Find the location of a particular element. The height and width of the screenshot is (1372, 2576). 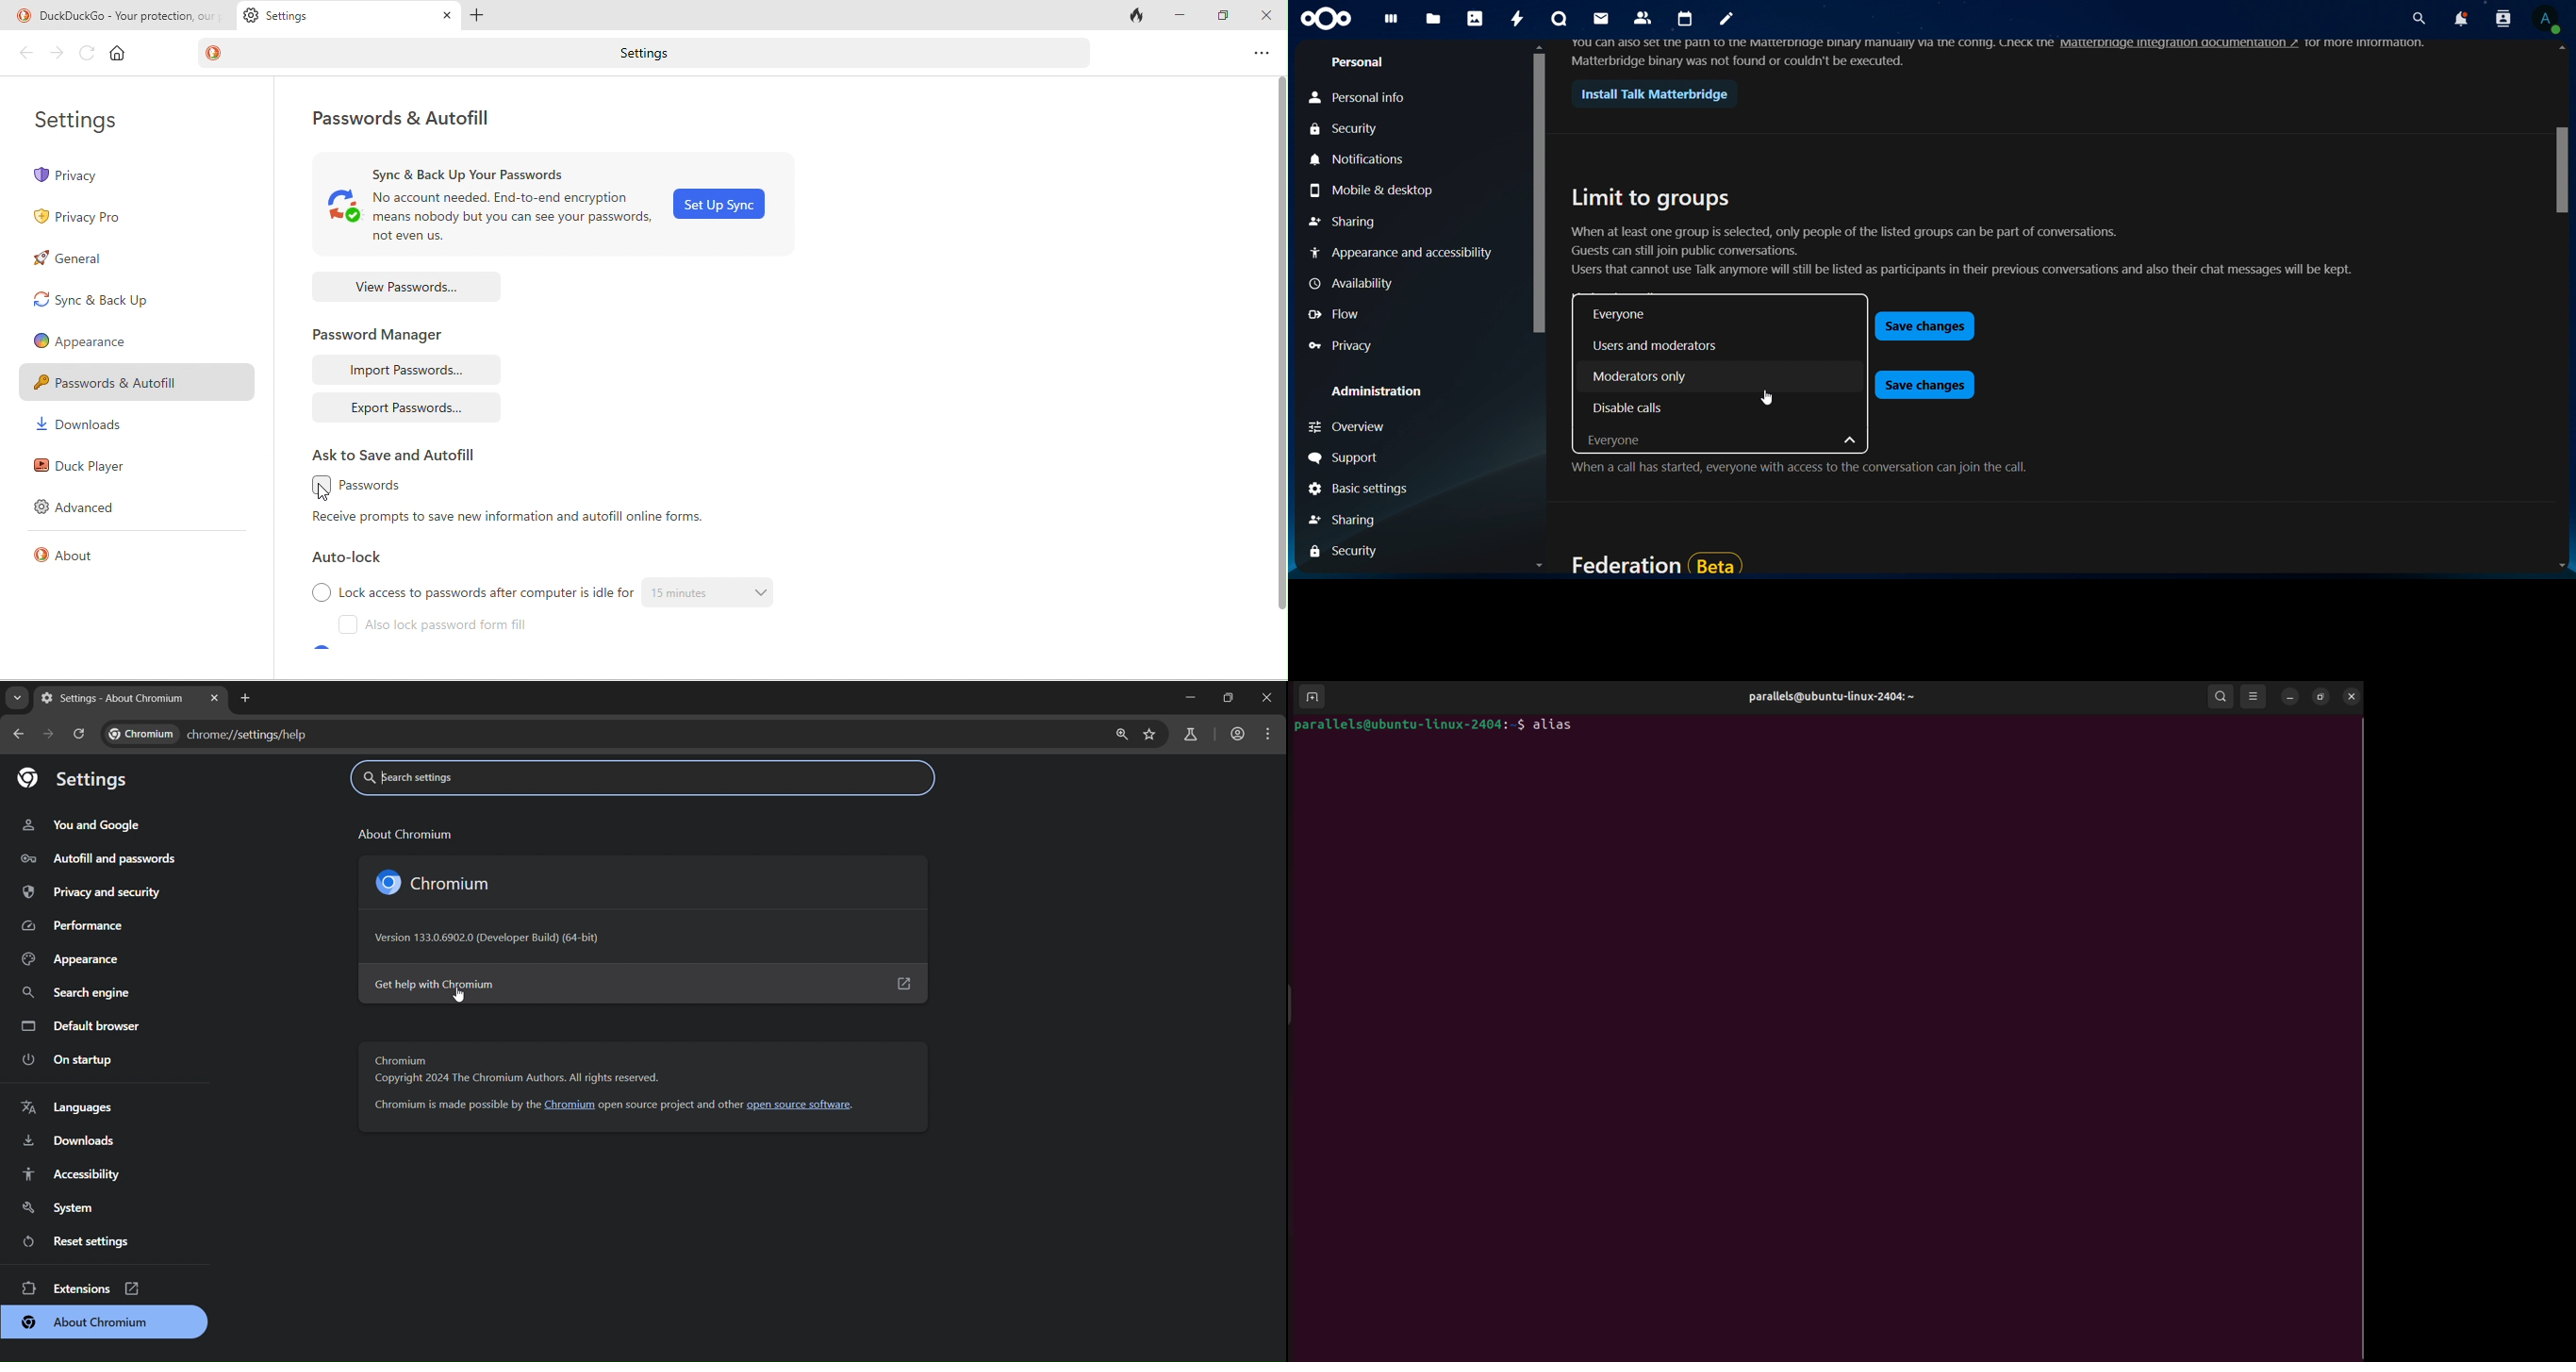

Availability is located at coordinates (1350, 283).